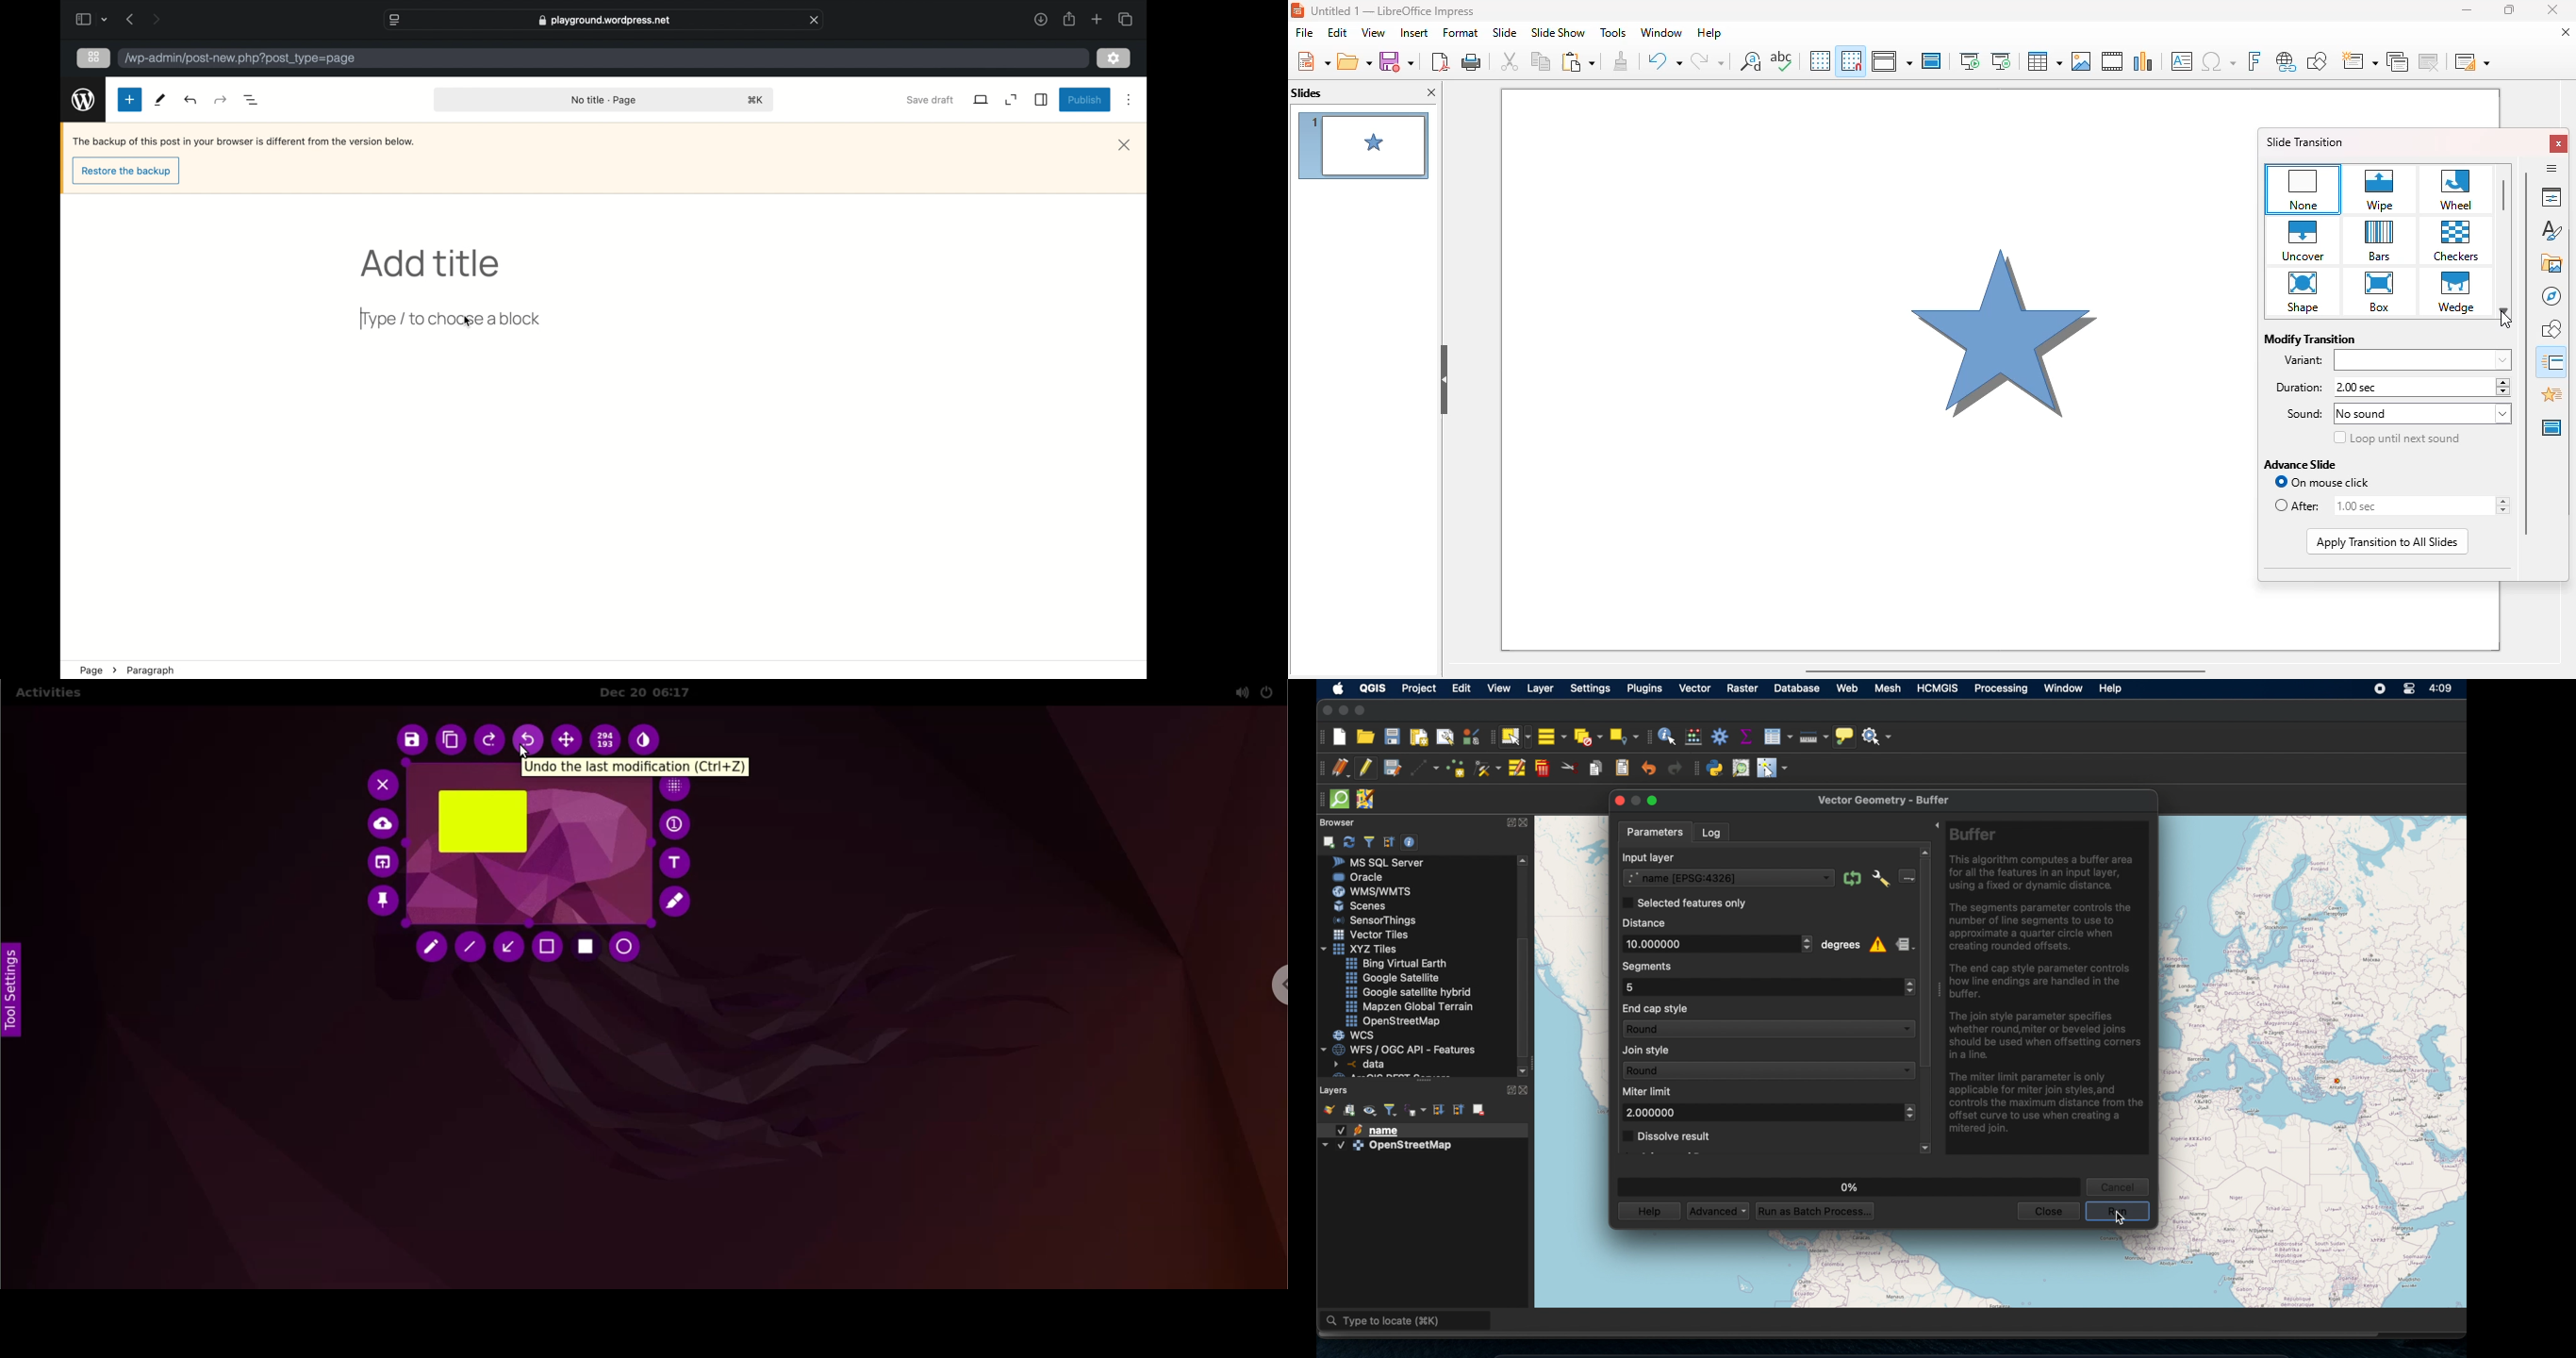 This screenshot has width=2576, height=1372. I want to click on duration, so click(2294, 387).